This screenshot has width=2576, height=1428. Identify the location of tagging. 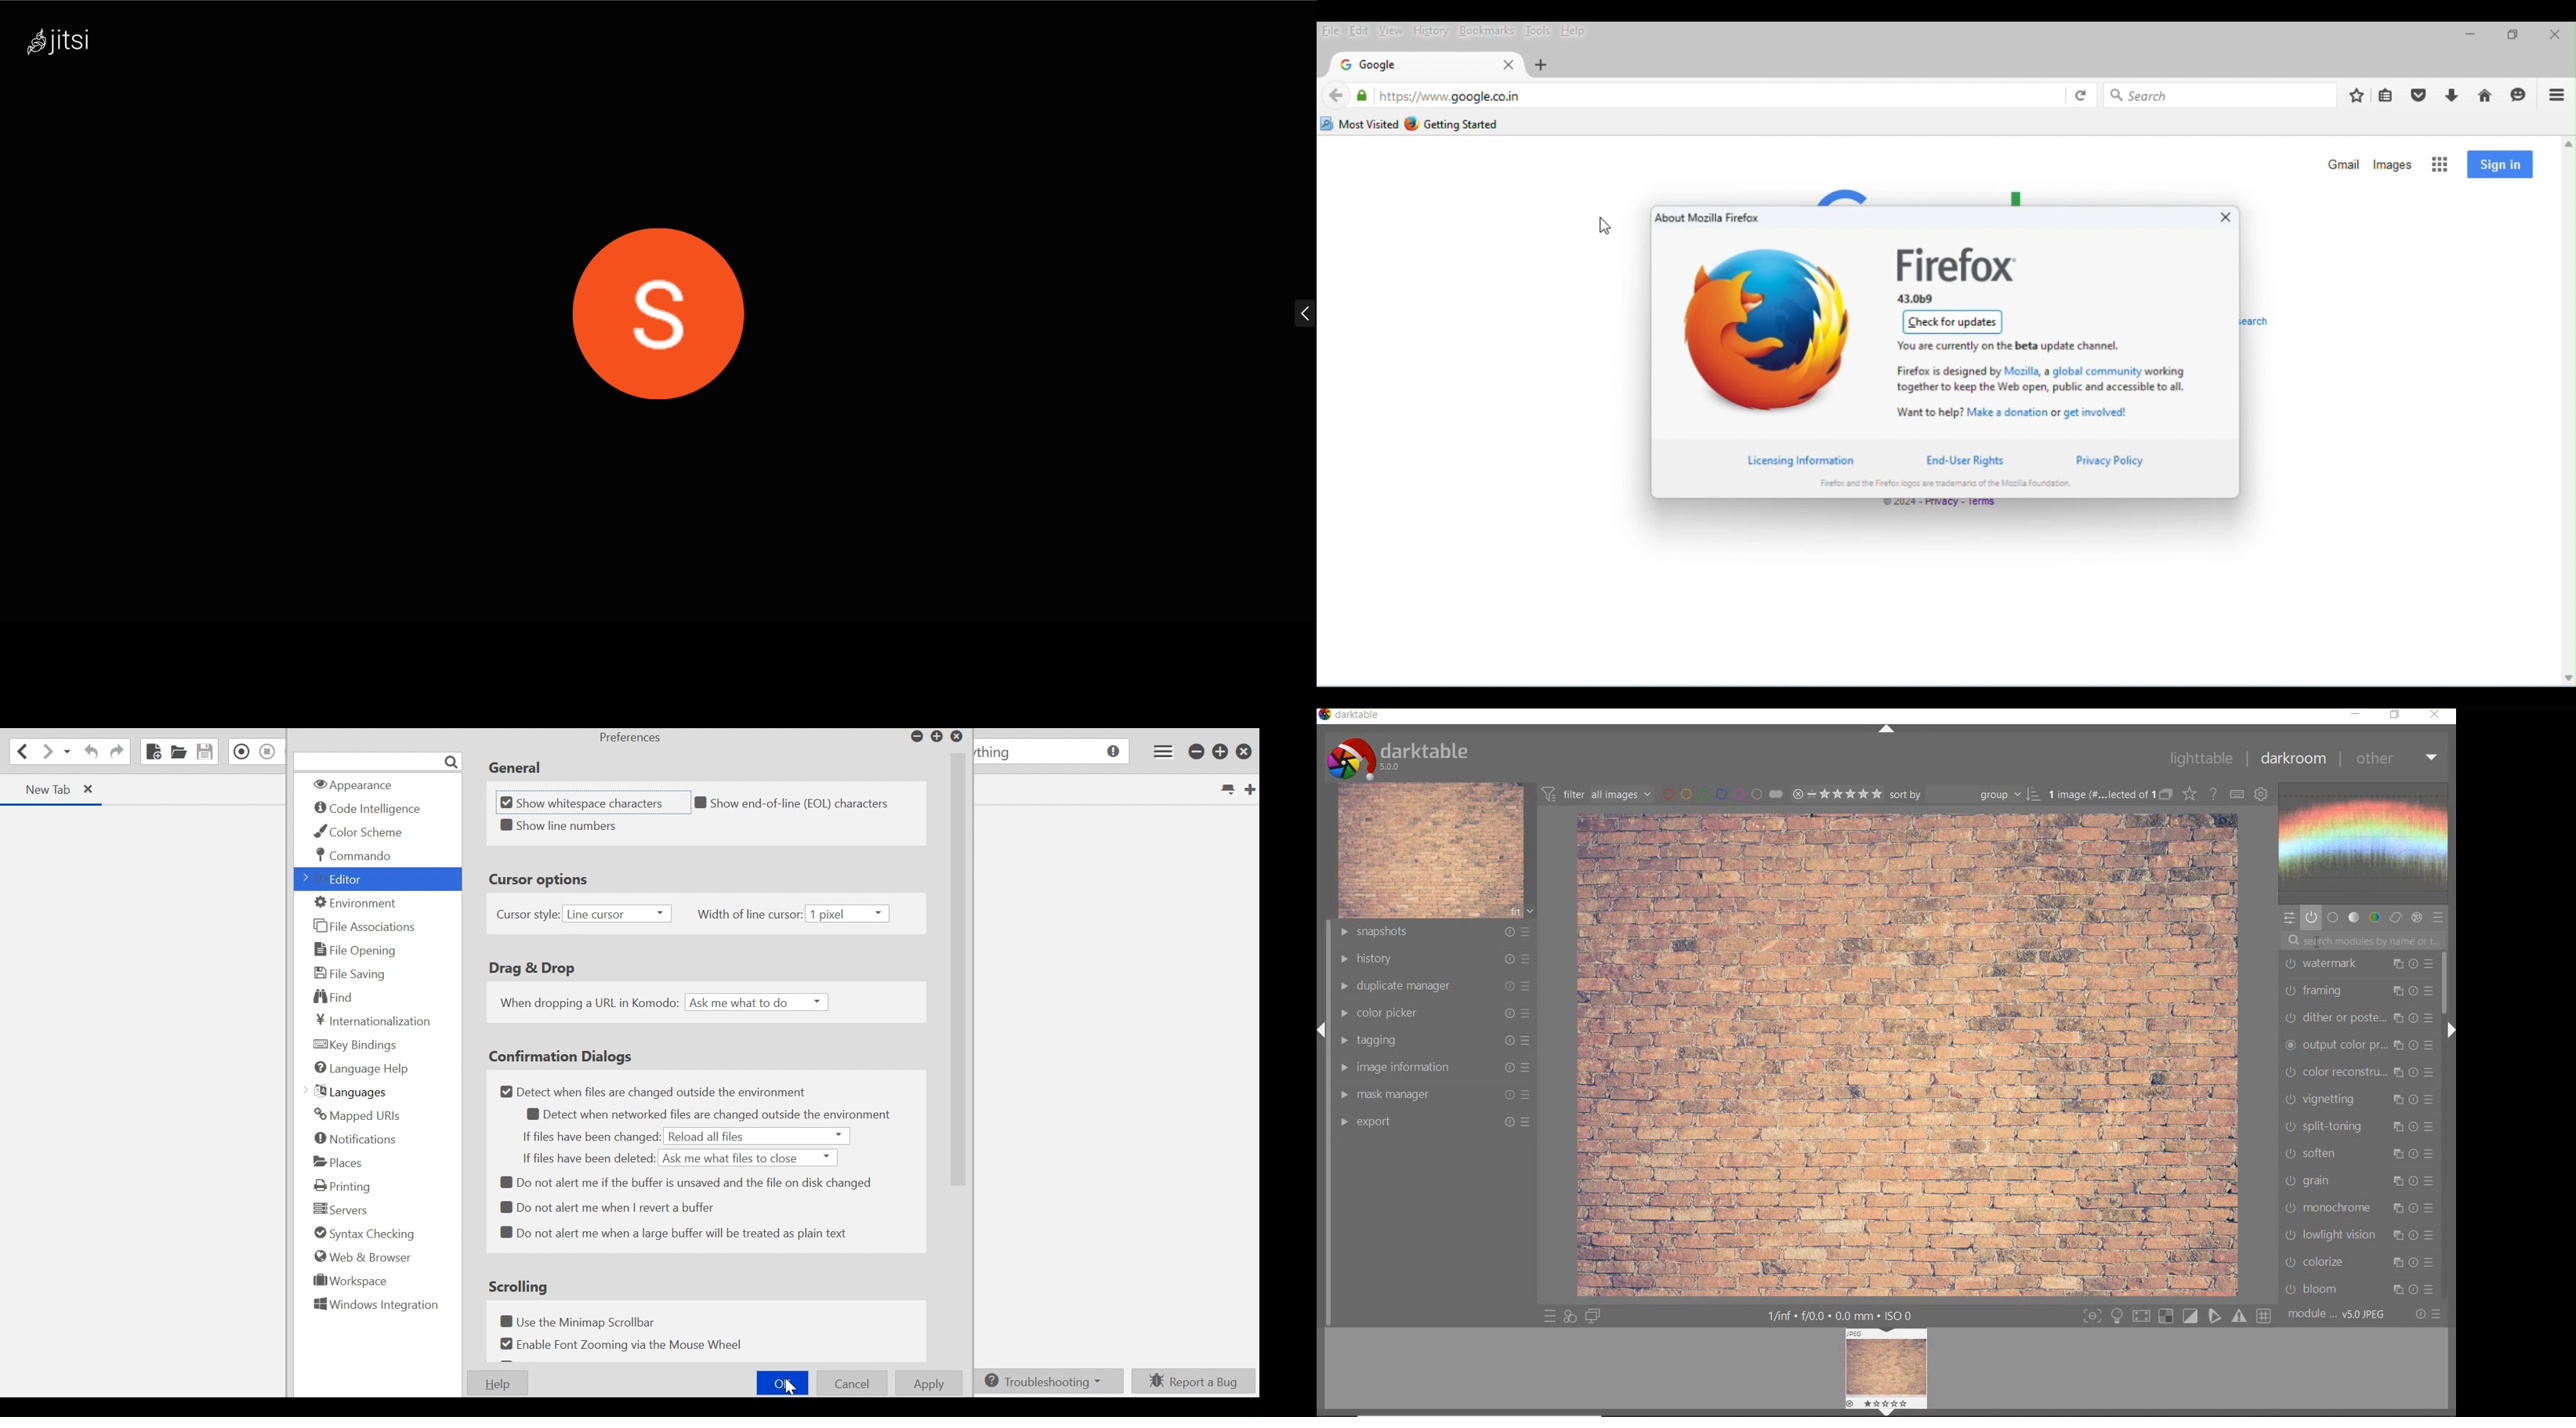
(1437, 1040).